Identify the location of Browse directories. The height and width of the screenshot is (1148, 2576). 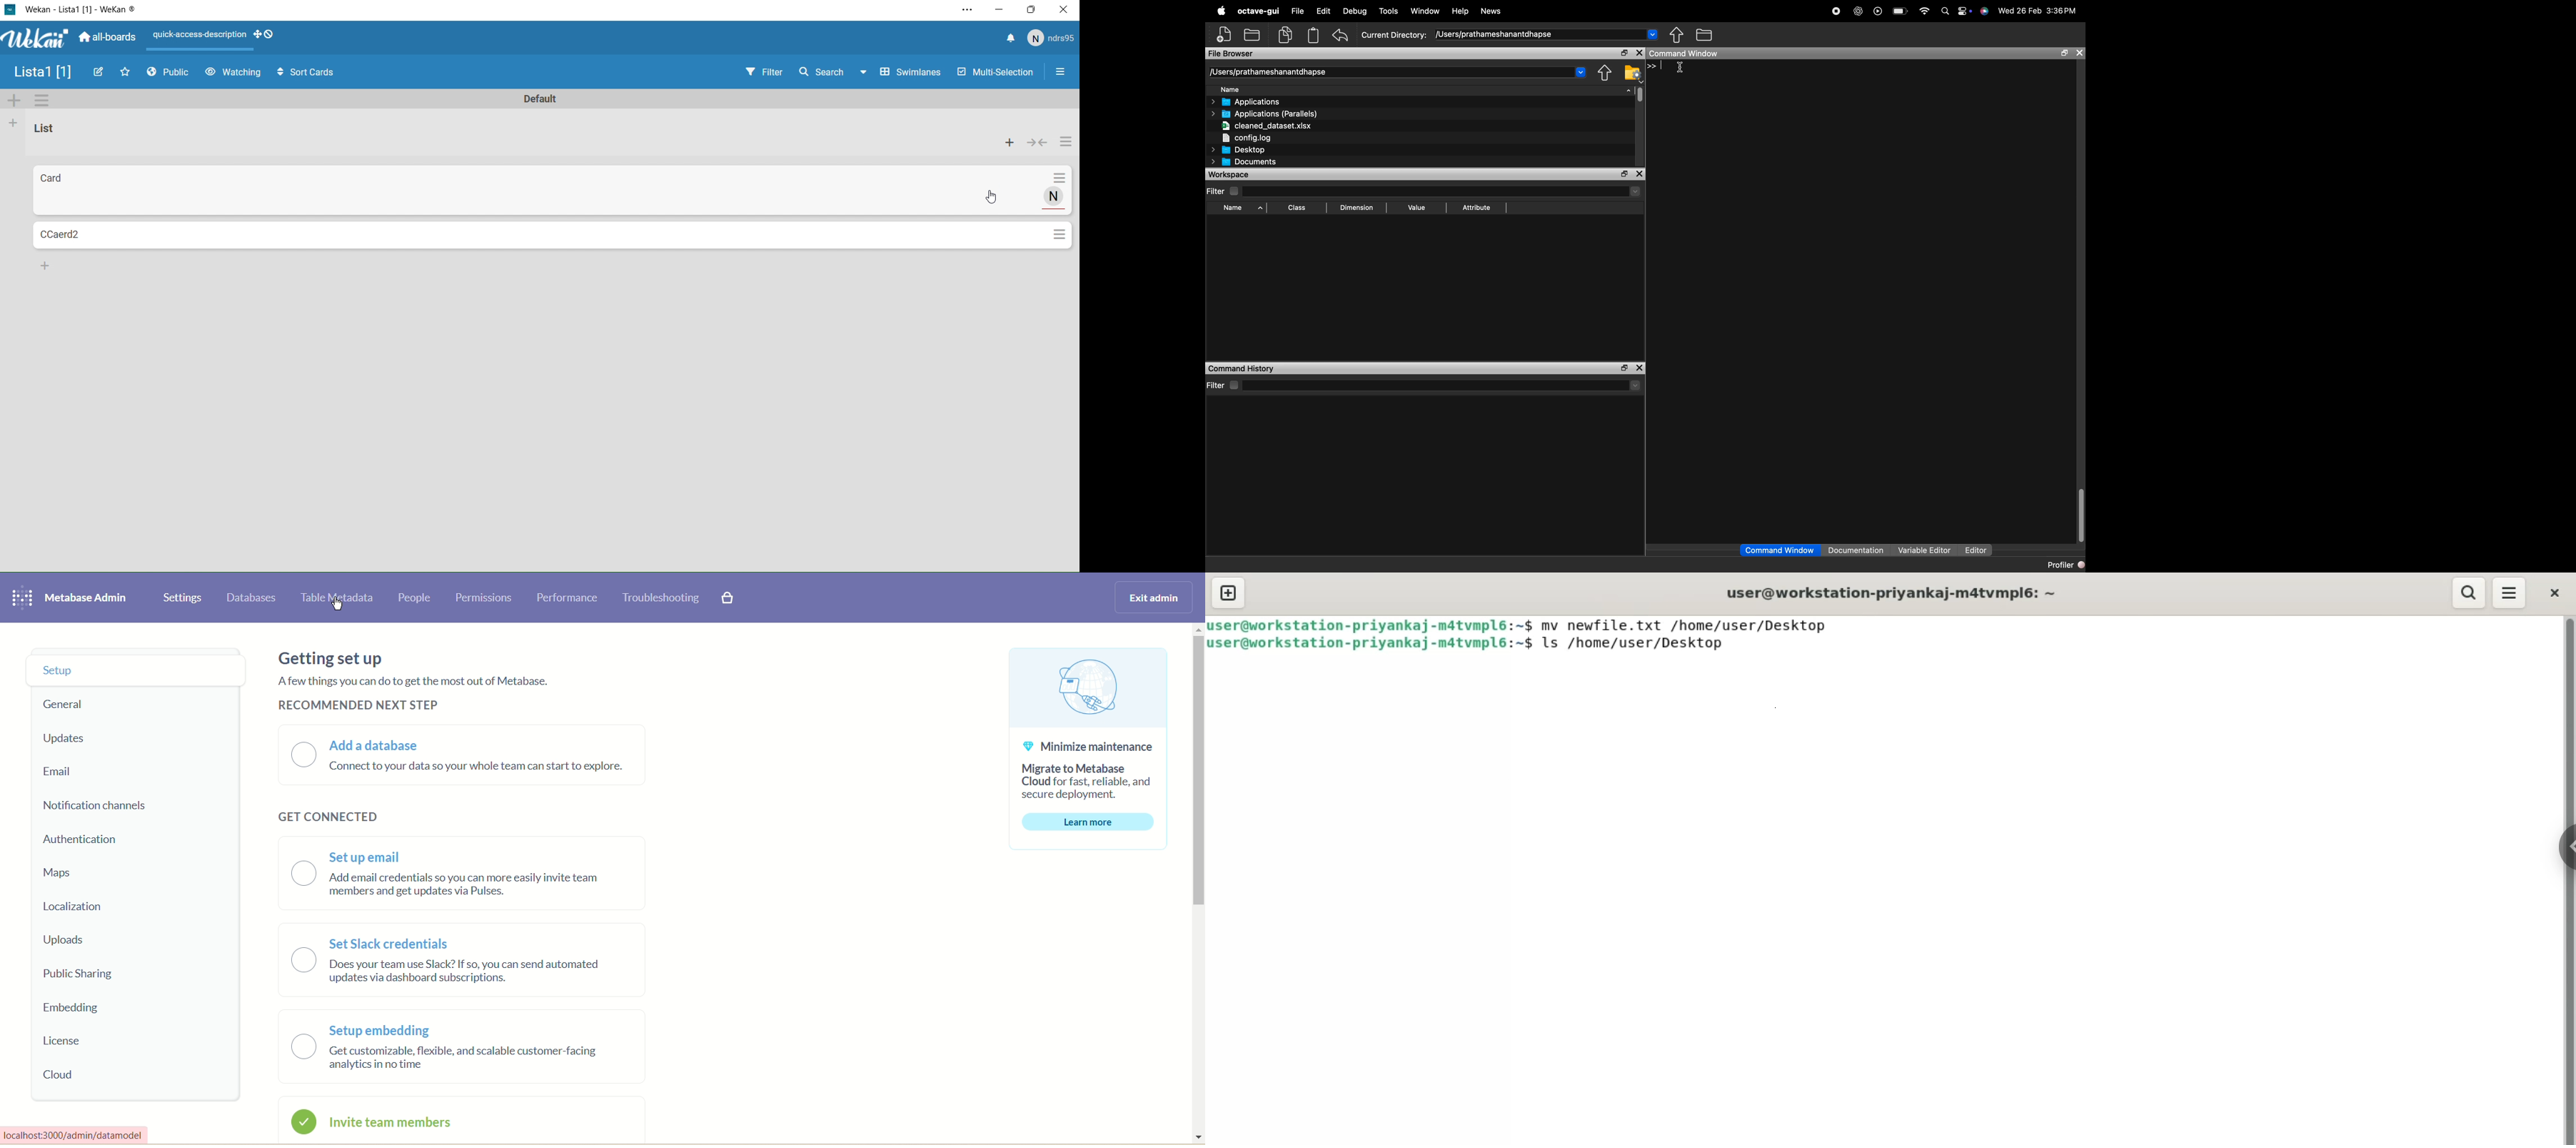
(1604, 74).